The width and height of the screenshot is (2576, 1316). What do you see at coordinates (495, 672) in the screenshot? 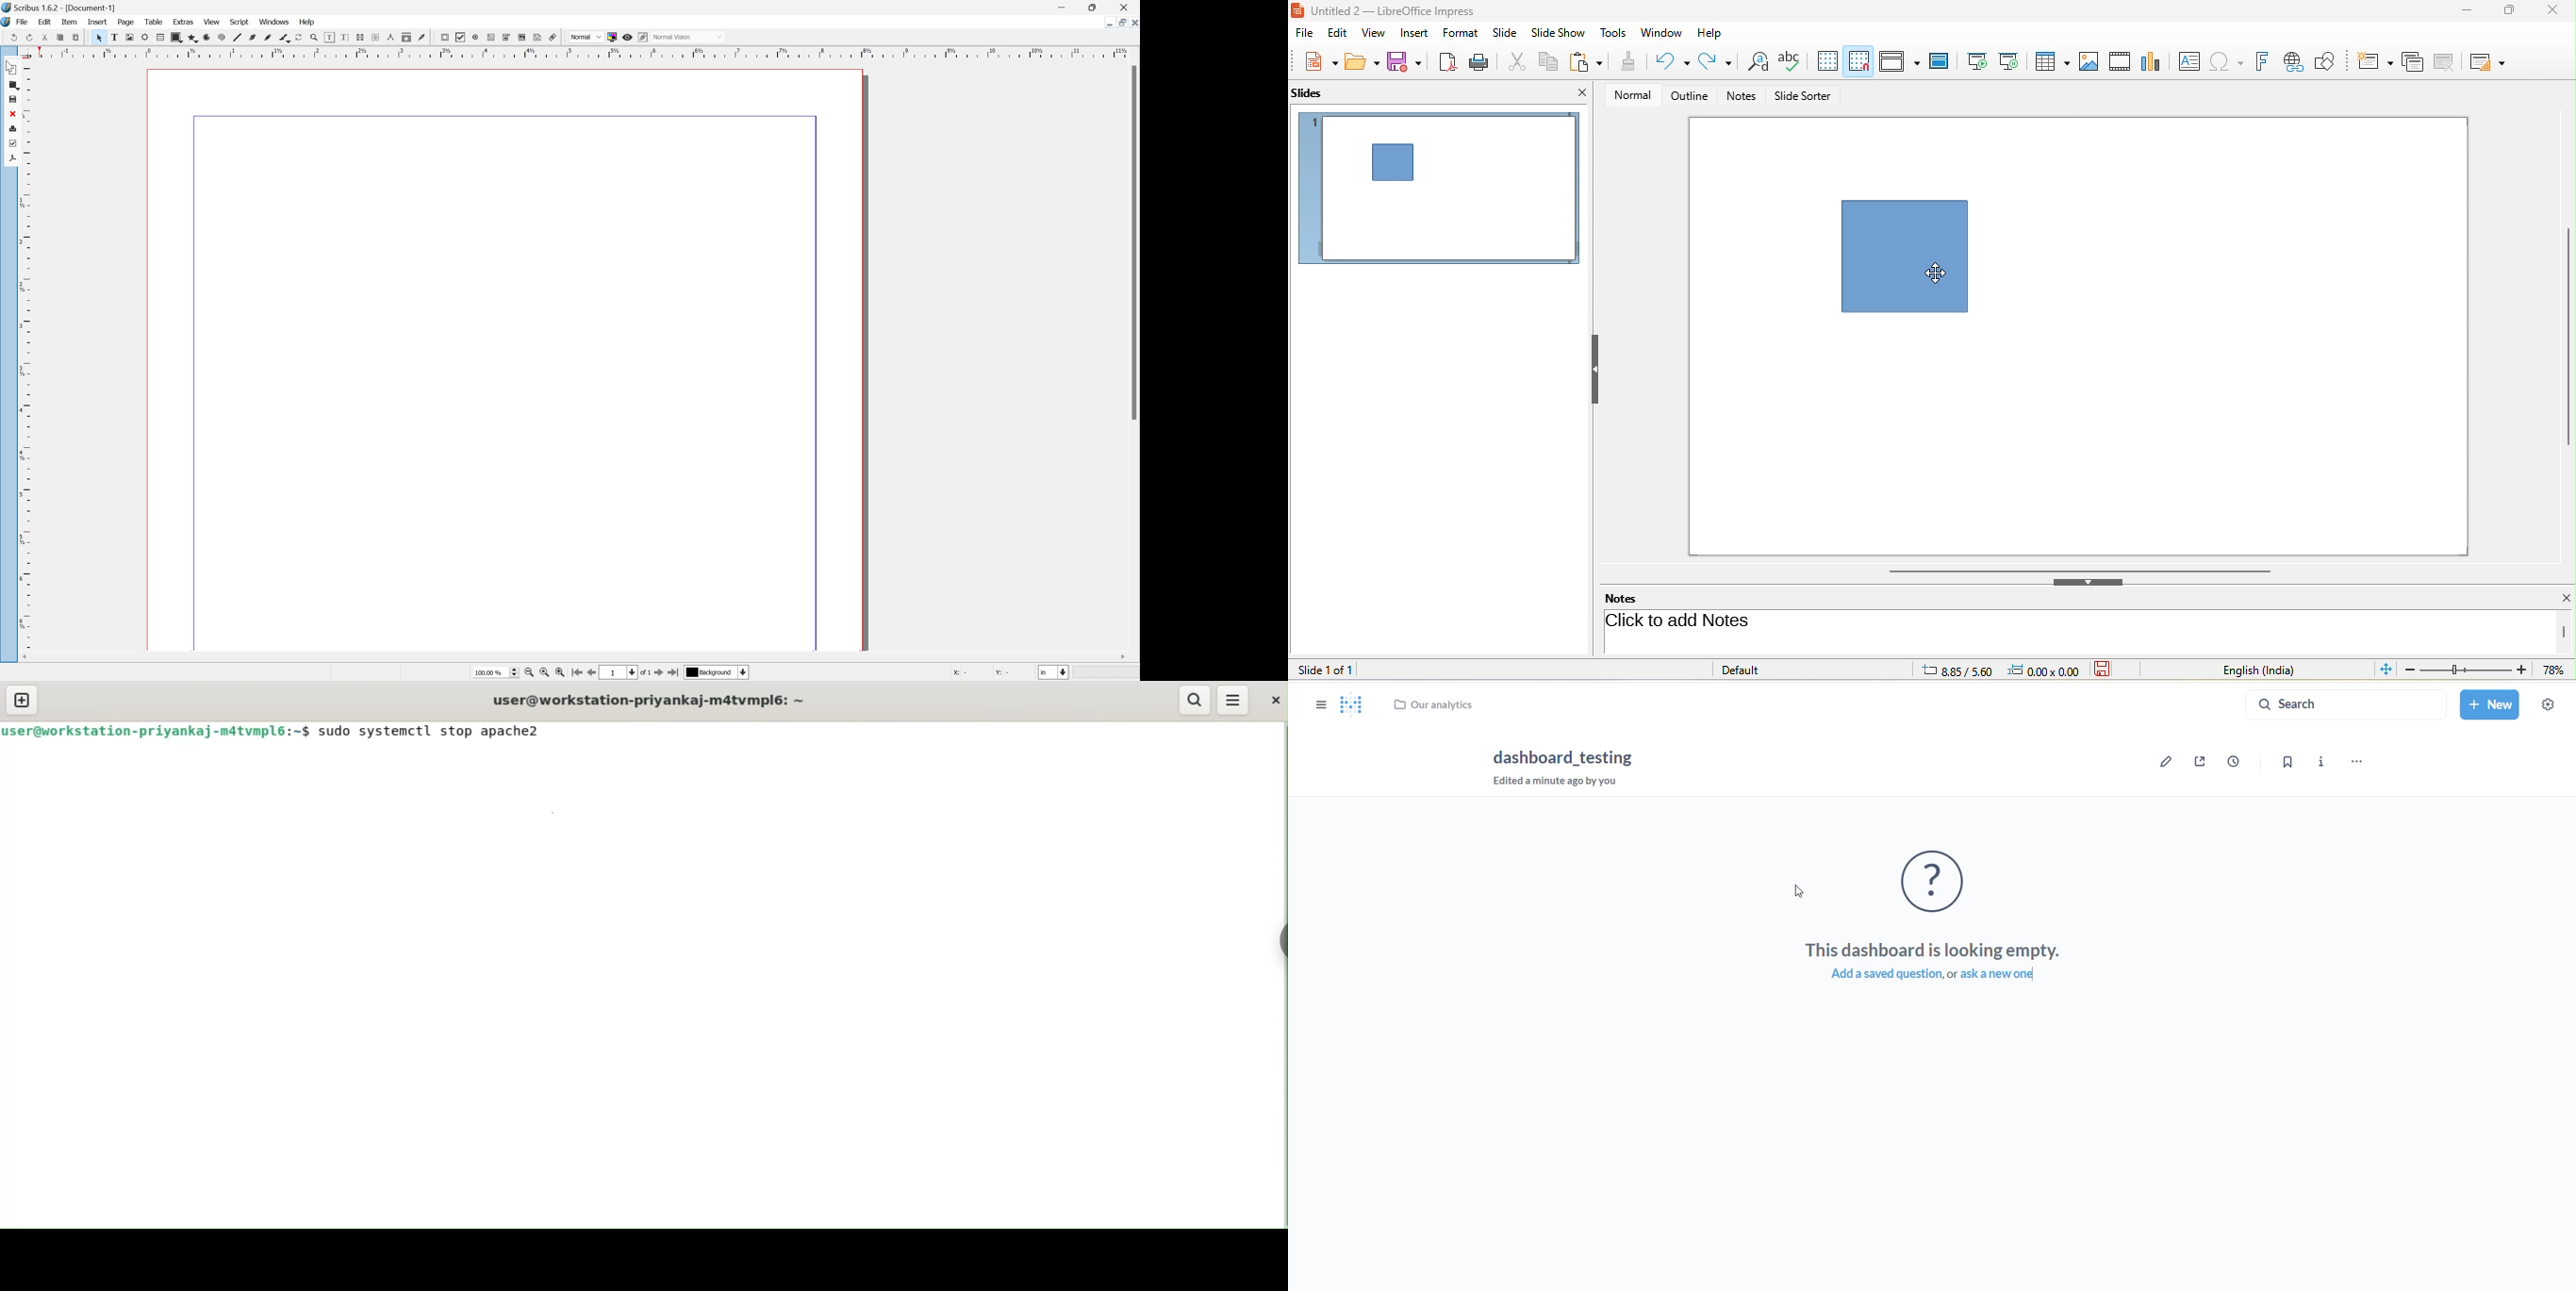
I see `100.00%` at bounding box center [495, 672].